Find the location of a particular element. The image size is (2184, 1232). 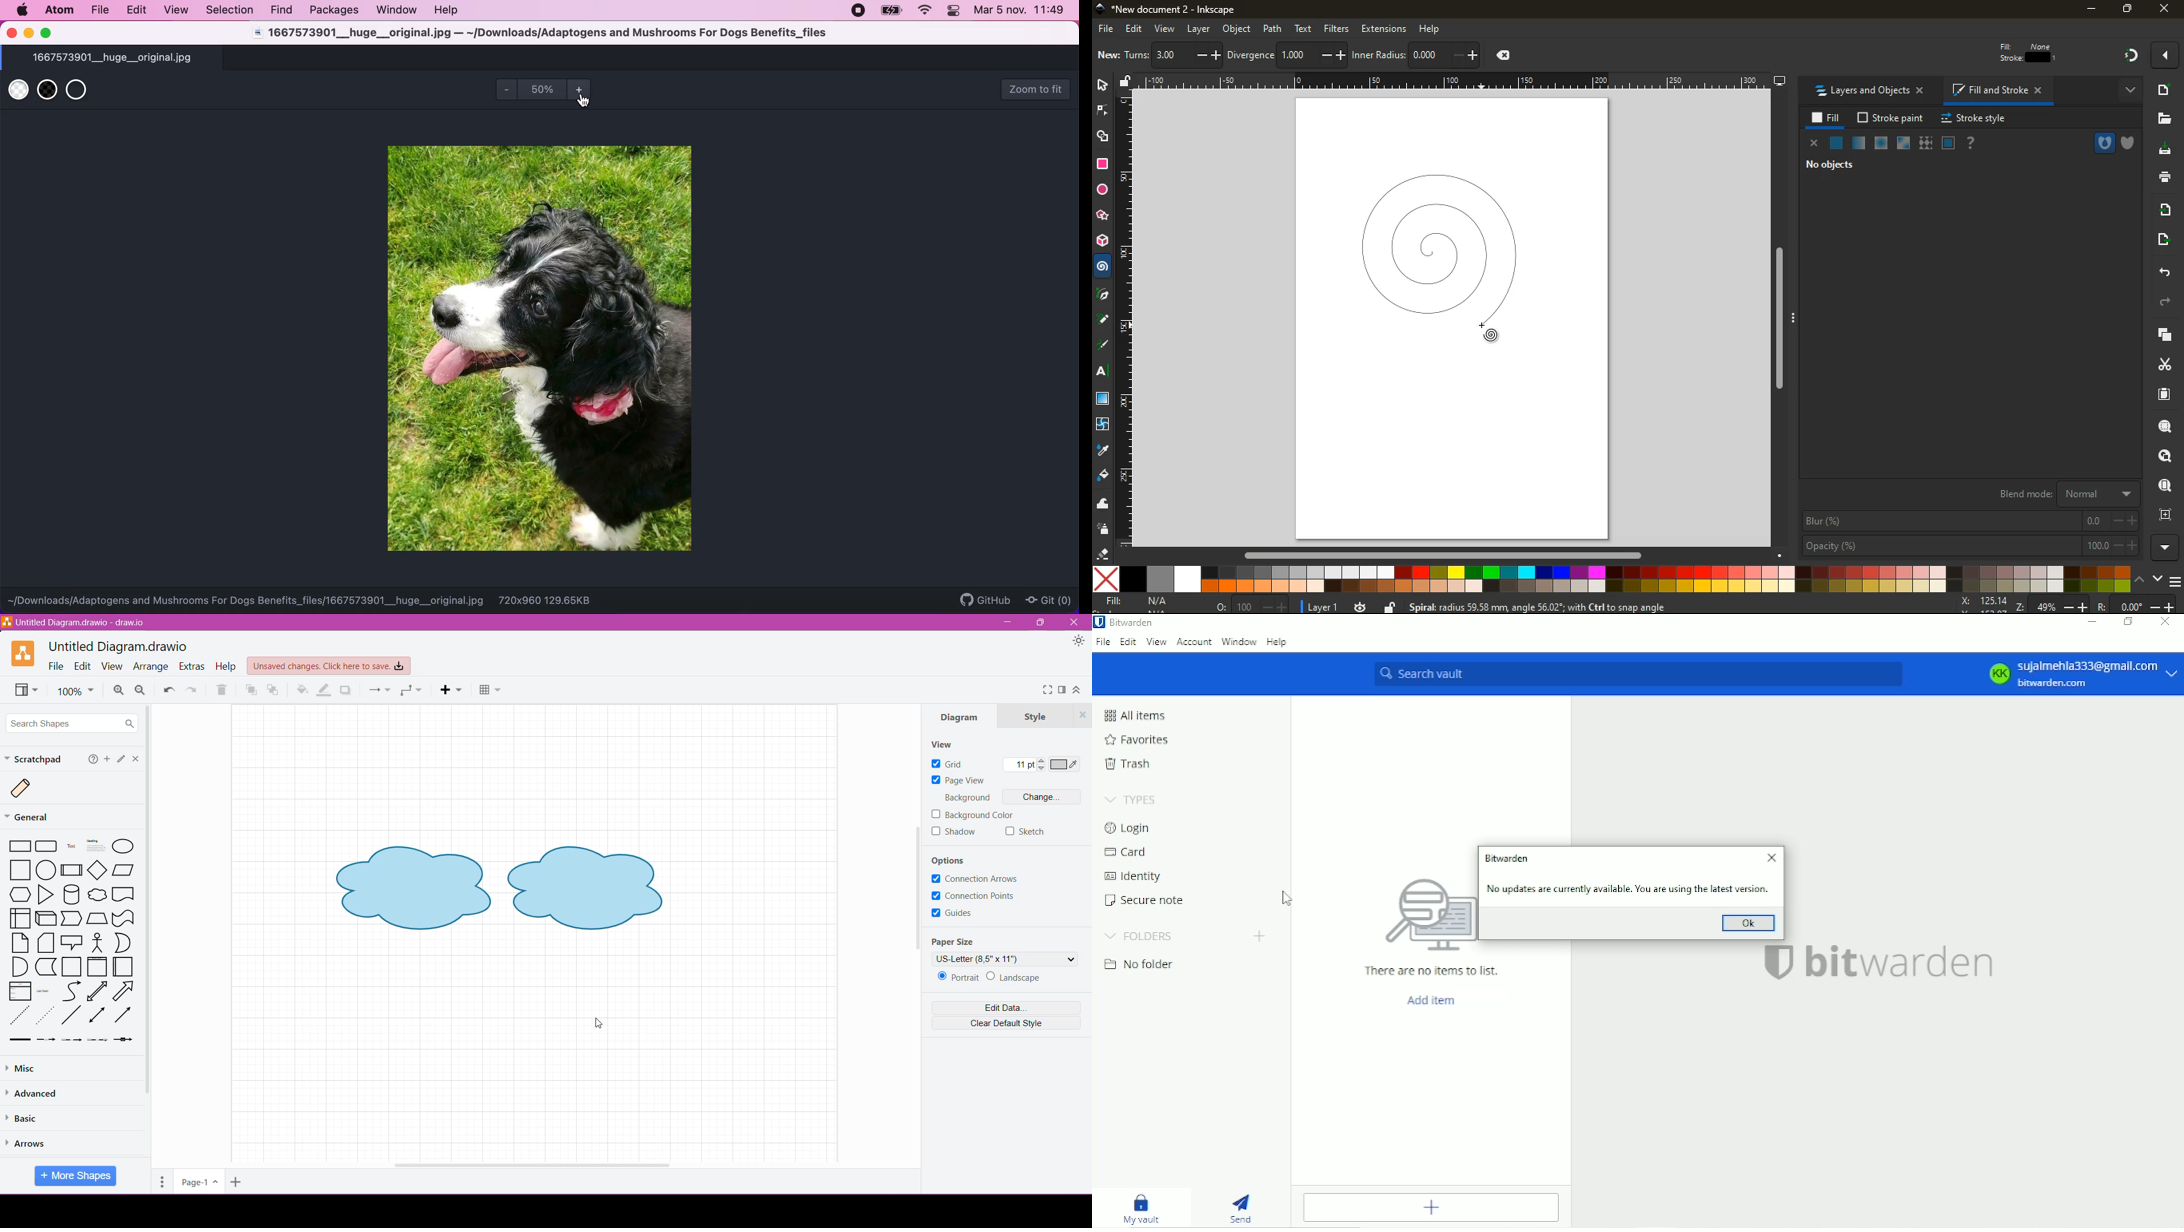

Scratch Image is located at coordinates (30, 789).